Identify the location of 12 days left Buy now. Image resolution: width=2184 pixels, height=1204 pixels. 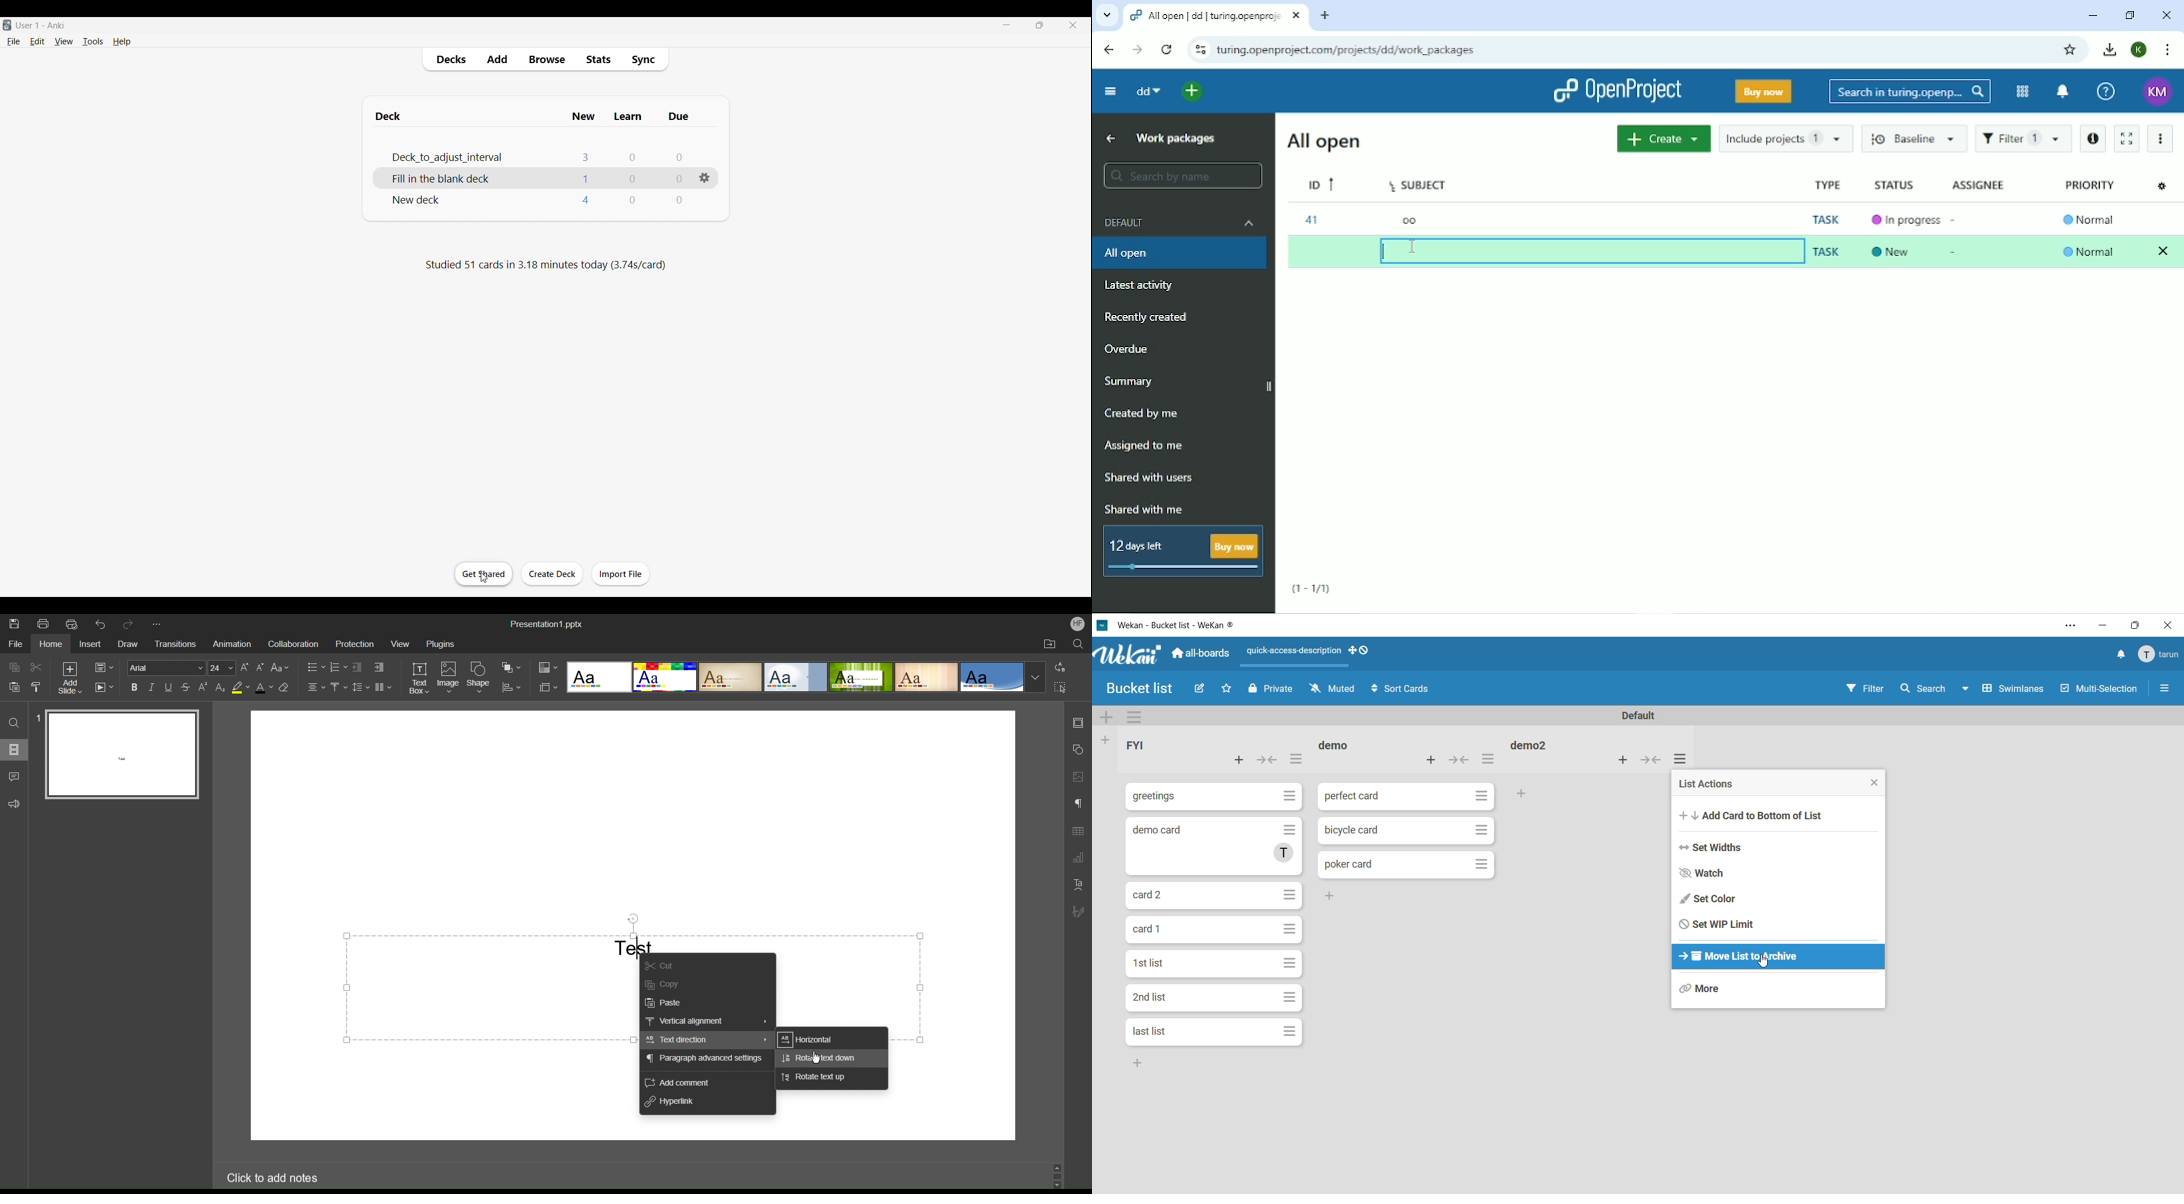
(1184, 551).